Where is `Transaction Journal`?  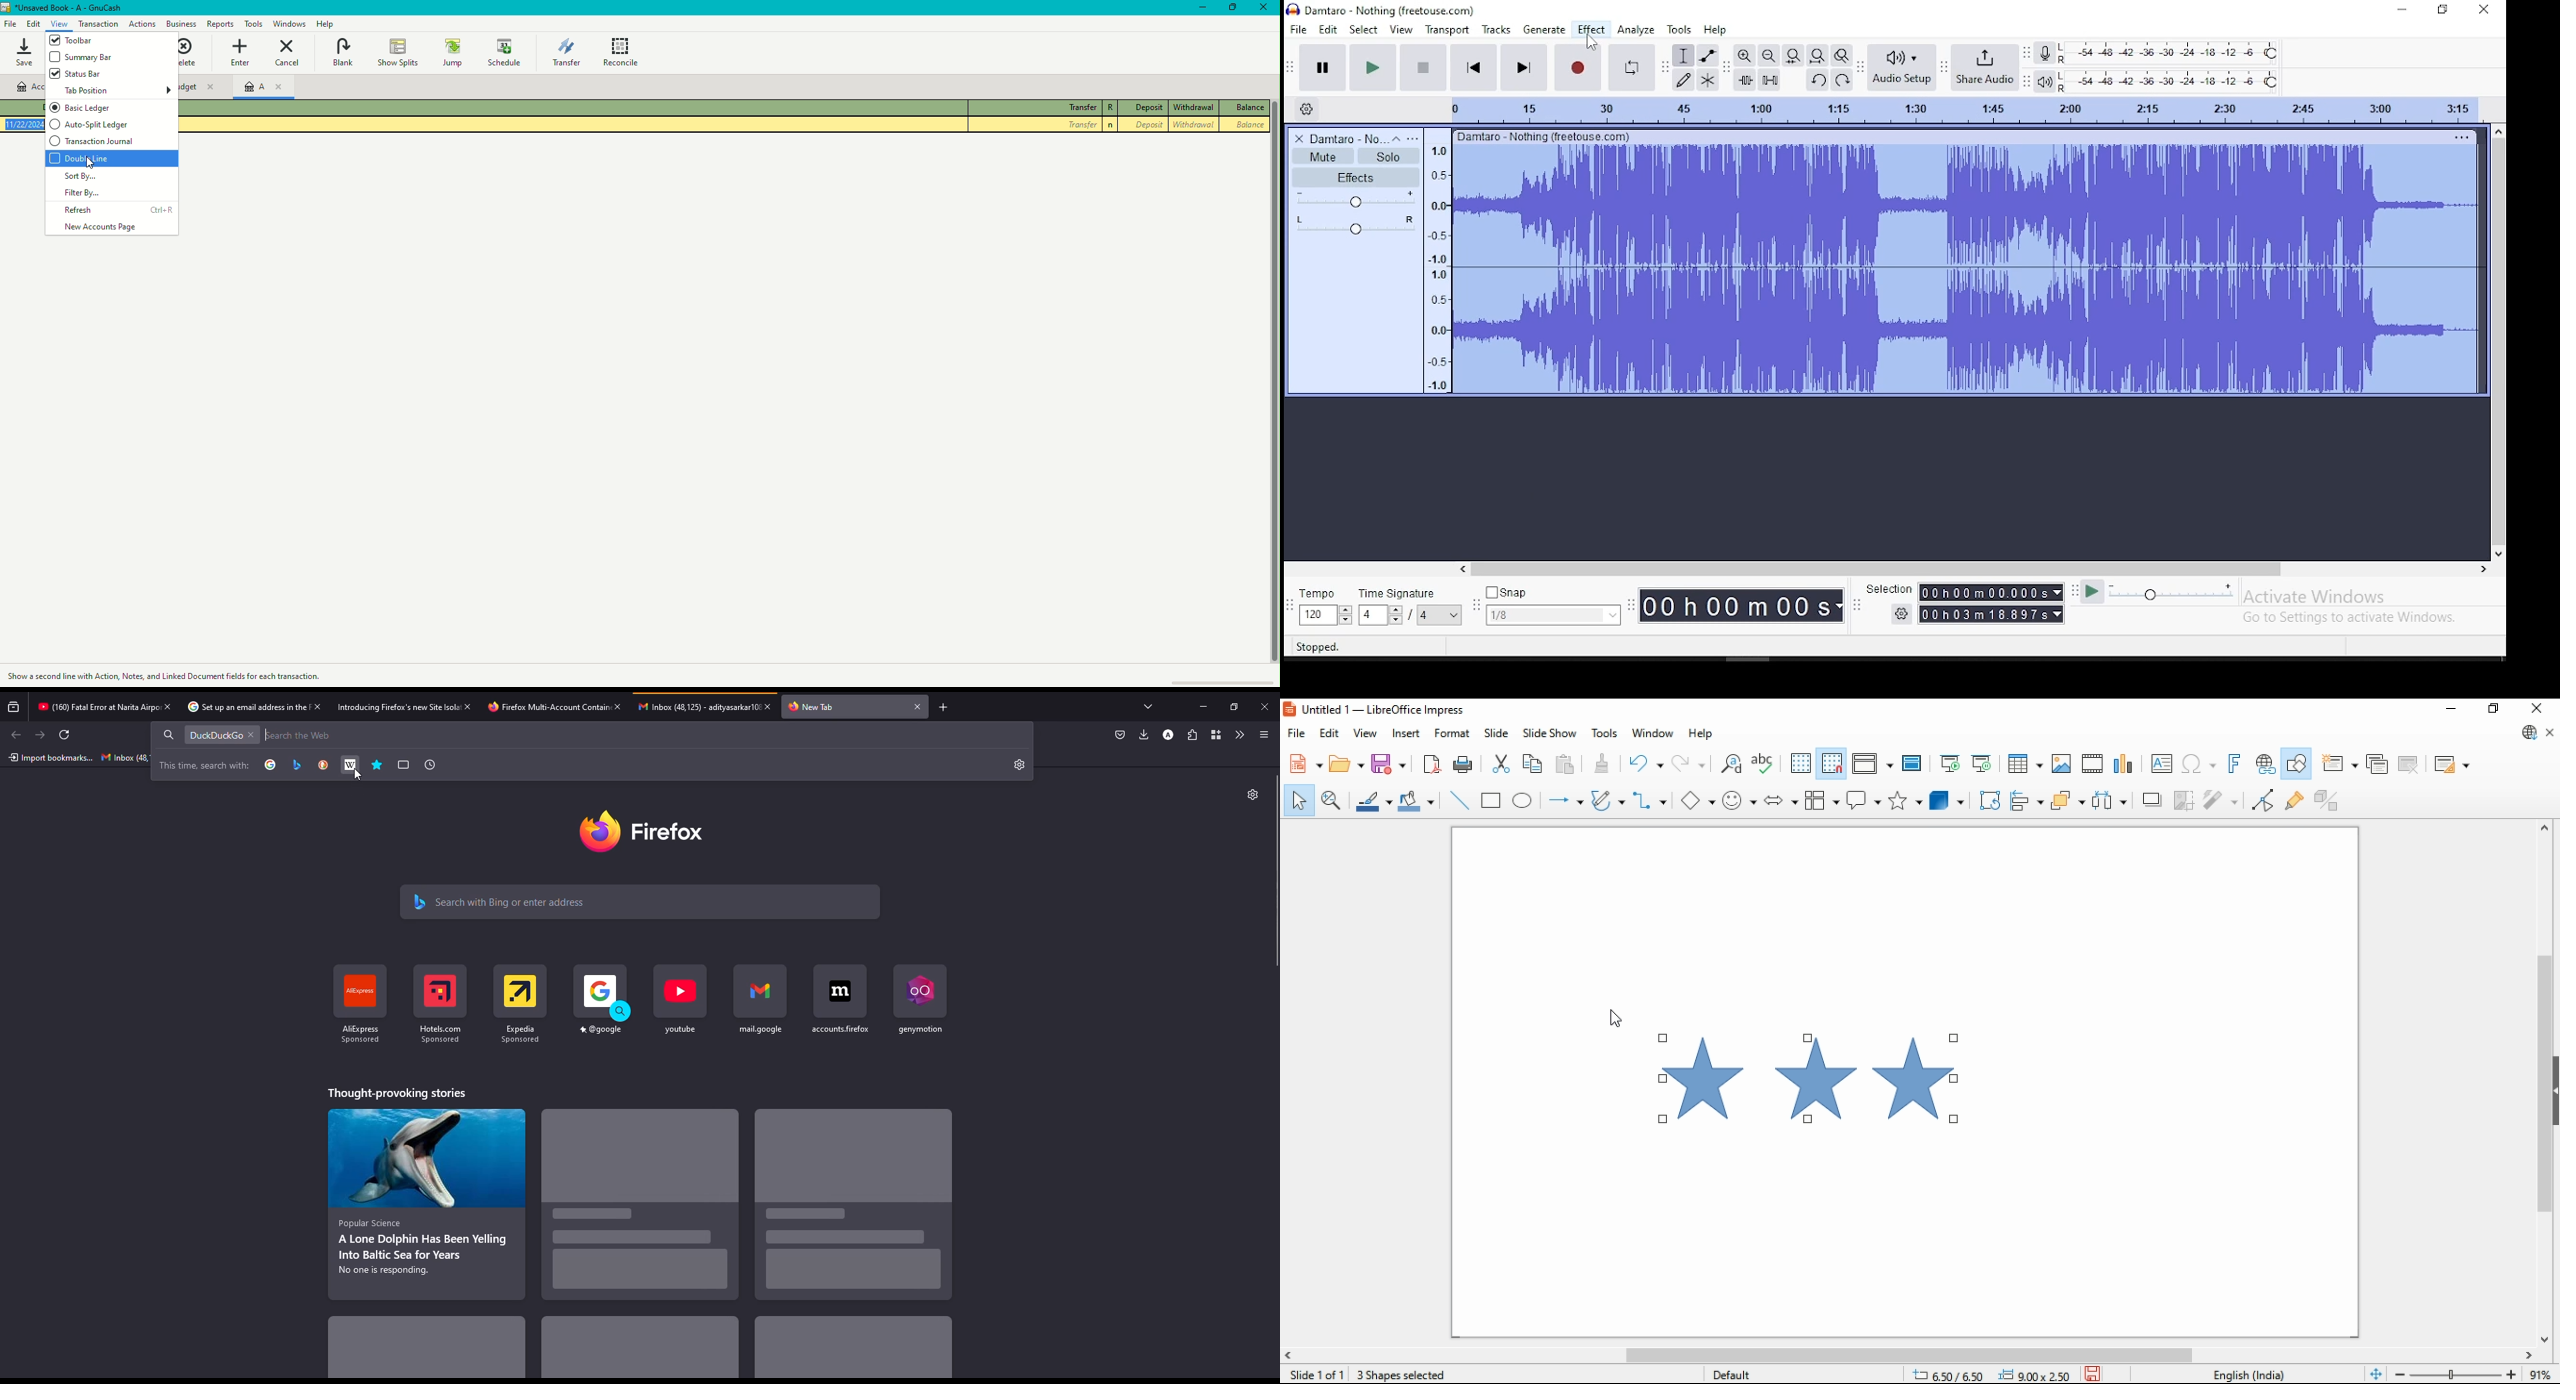 Transaction Journal is located at coordinates (109, 142).